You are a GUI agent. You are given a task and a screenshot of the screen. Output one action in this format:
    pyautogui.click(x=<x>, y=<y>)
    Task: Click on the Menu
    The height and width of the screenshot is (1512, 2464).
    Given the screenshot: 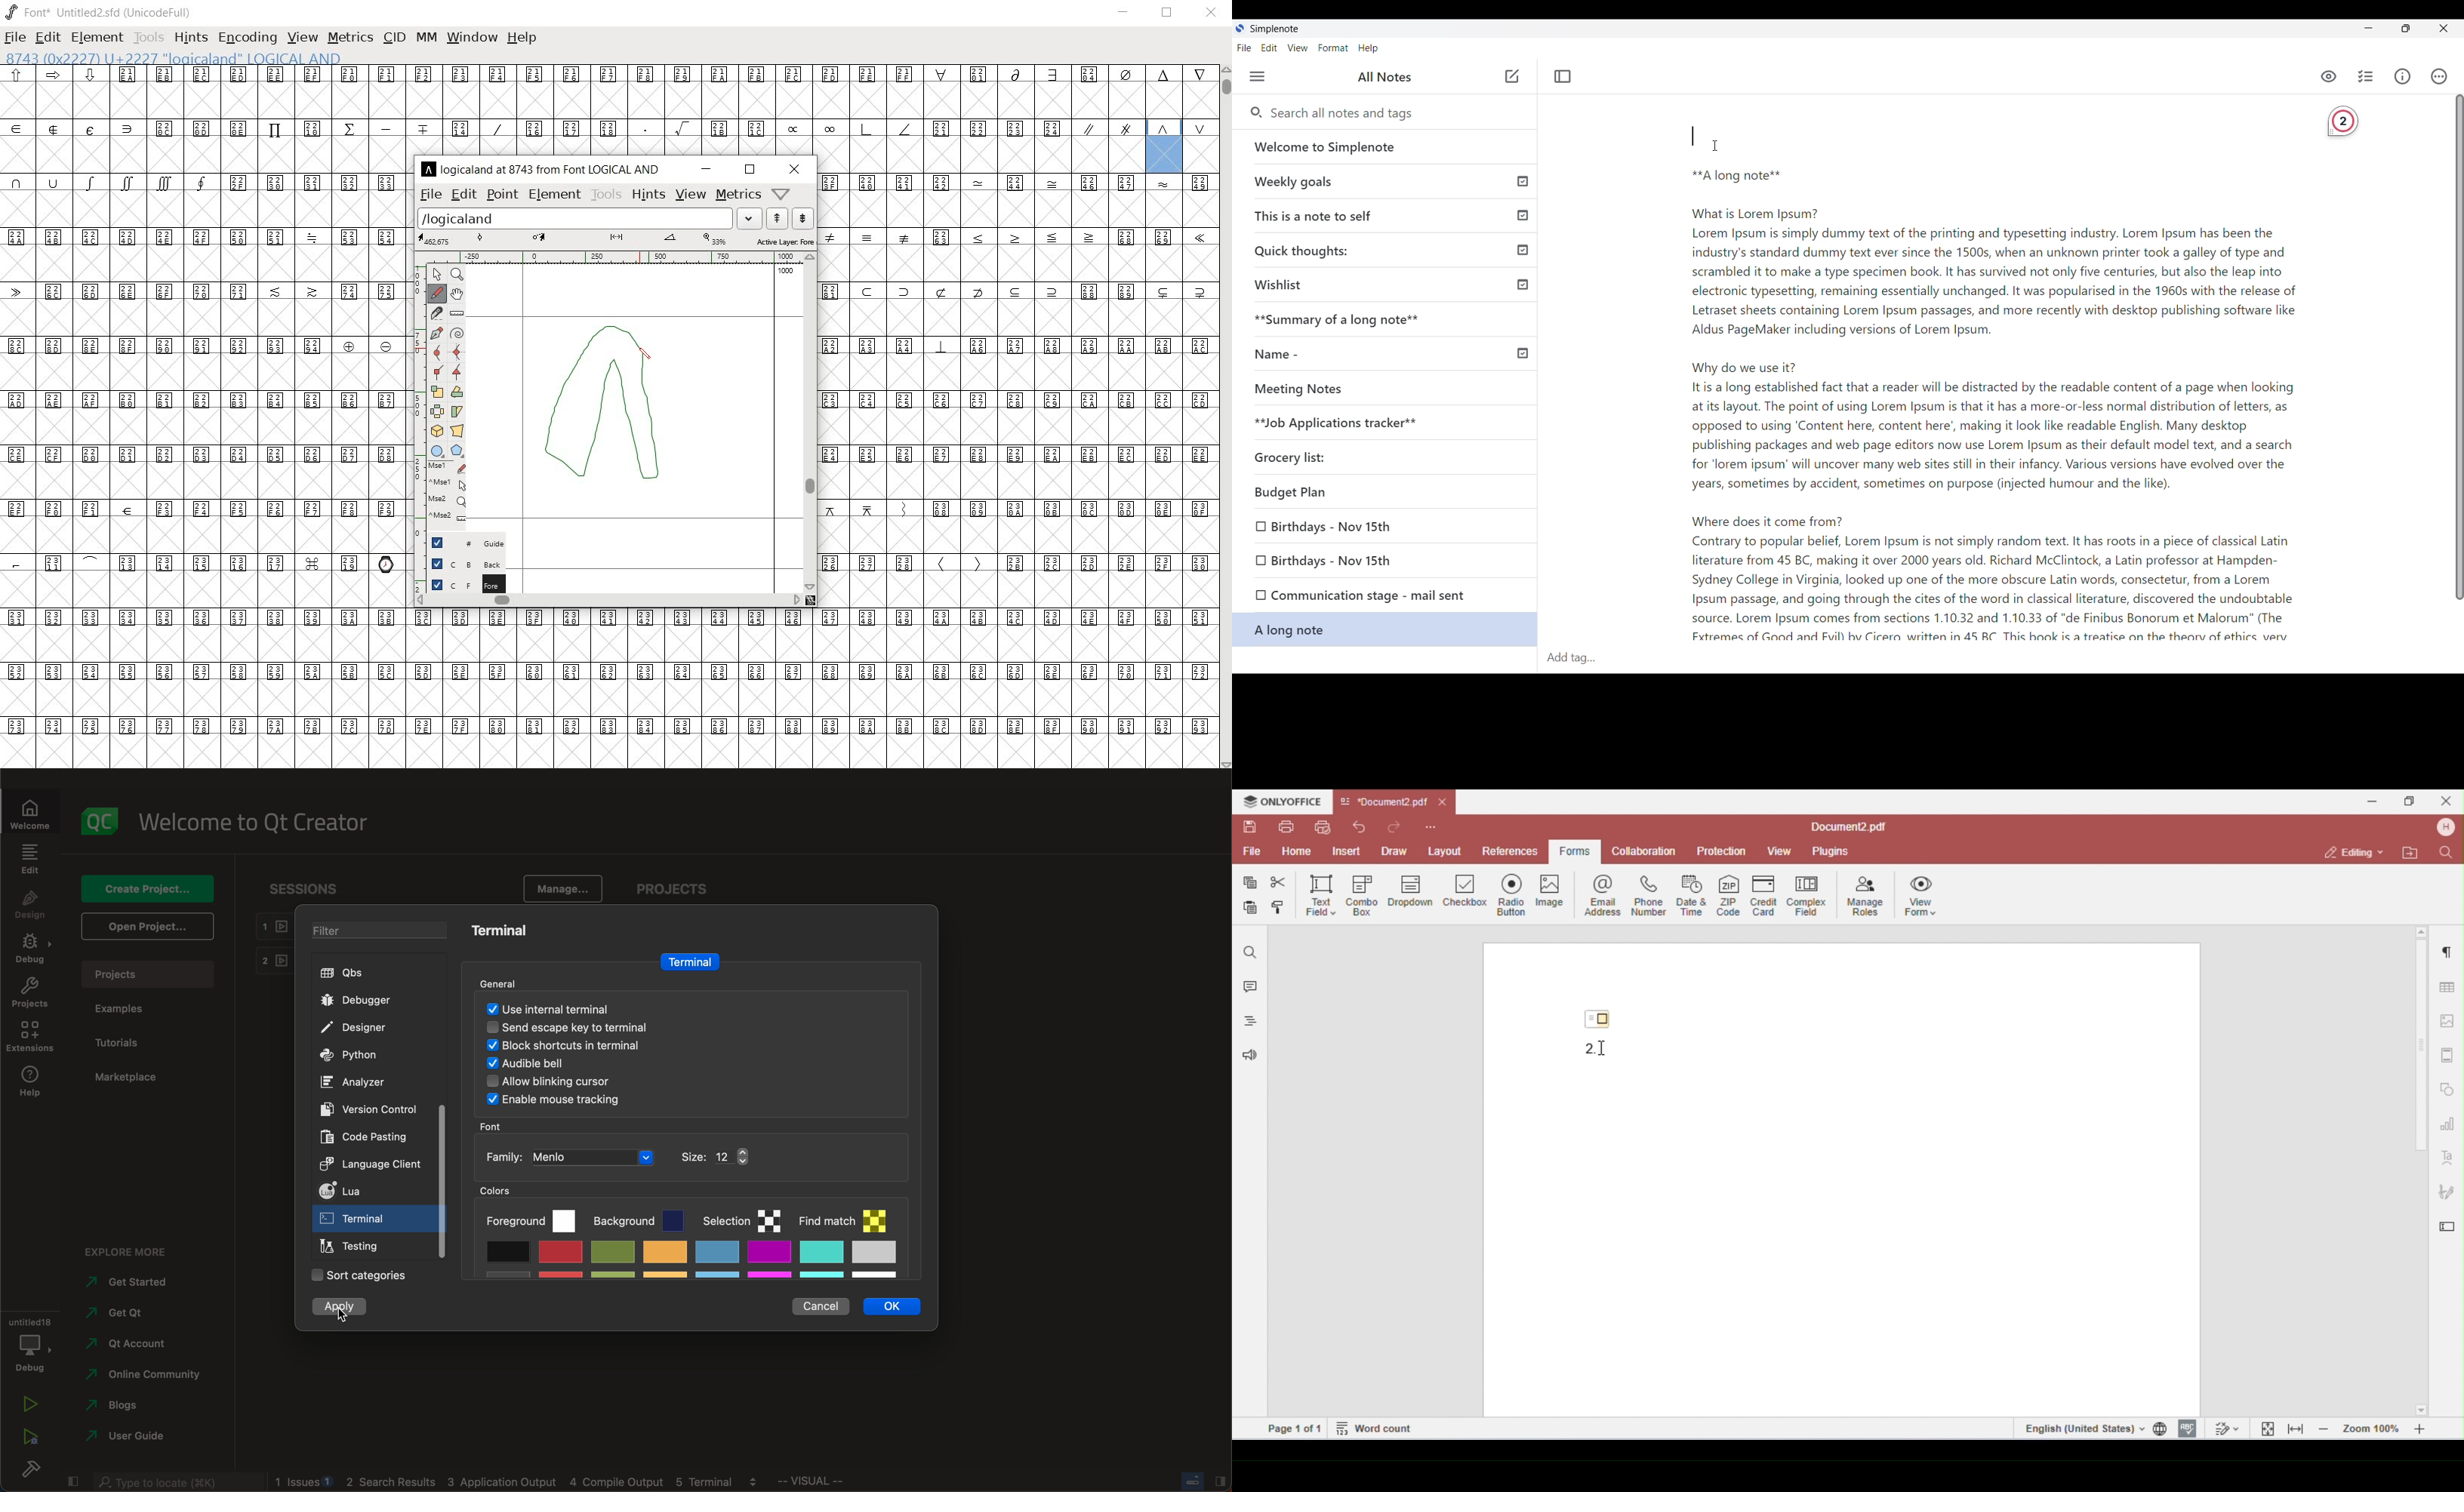 What is the action you would take?
    pyautogui.click(x=1258, y=76)
    